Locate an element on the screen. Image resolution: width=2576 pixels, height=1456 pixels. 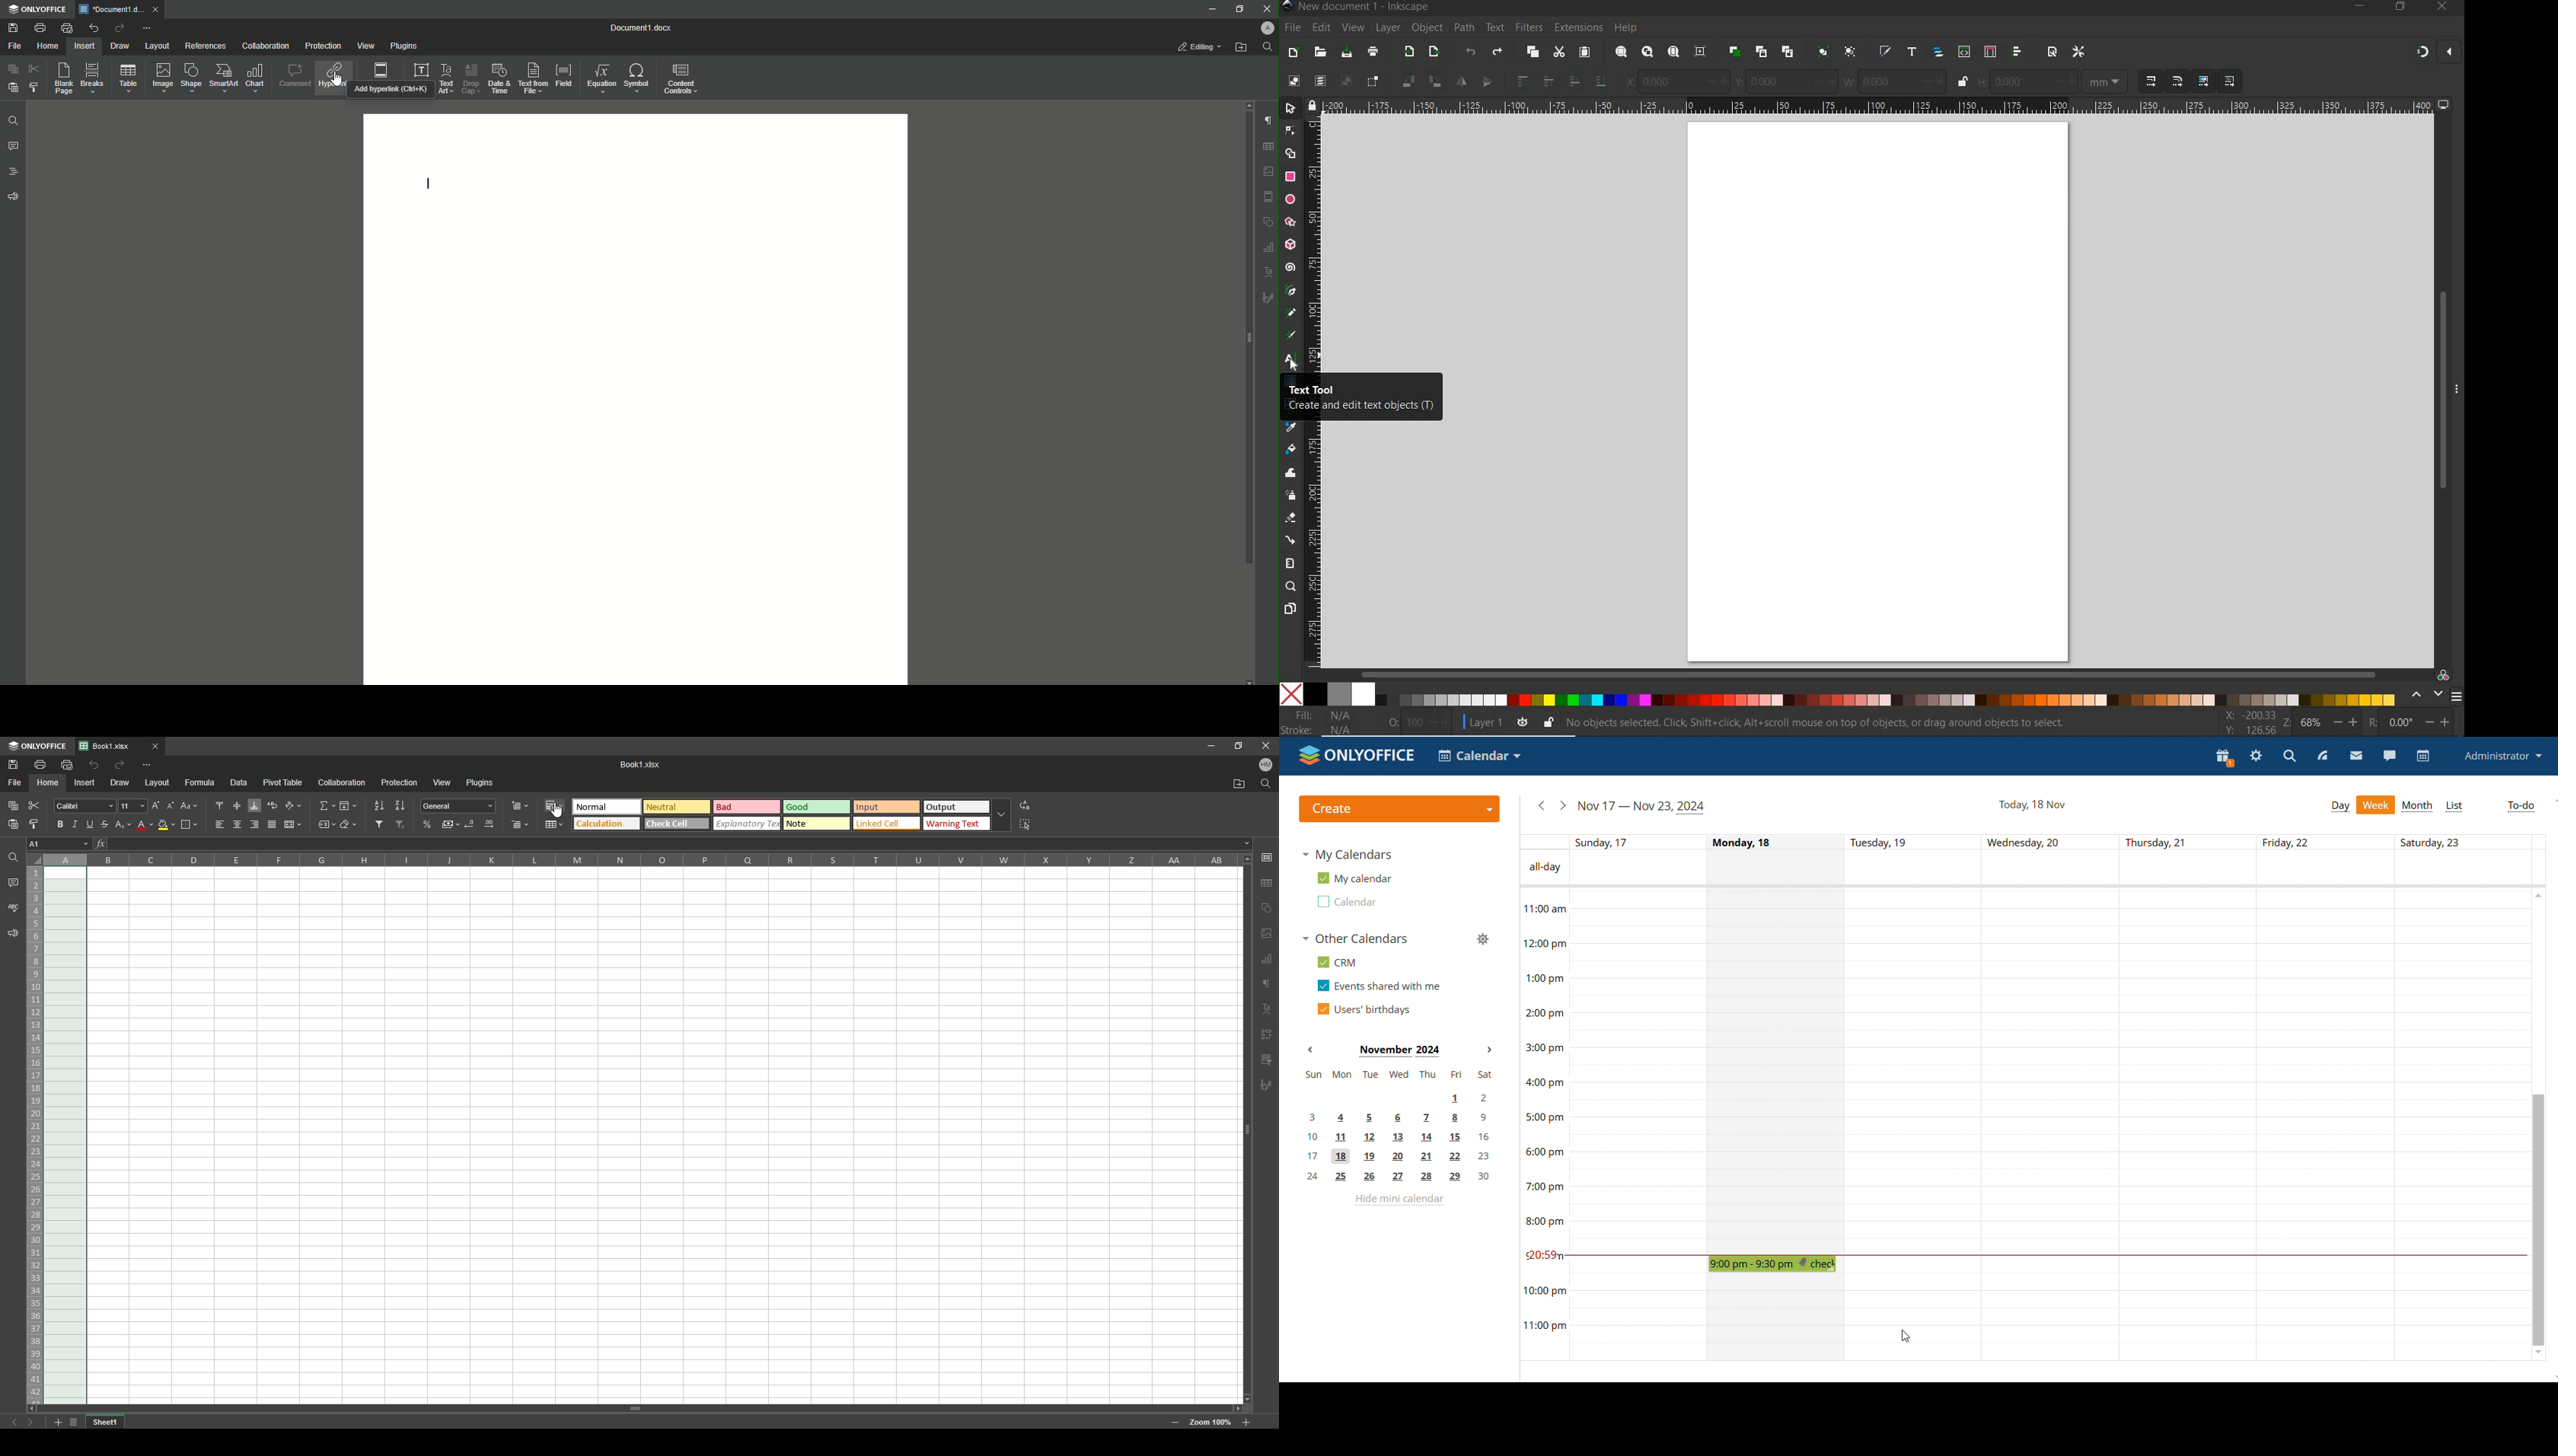
connector tool is located at coordinates (1292, 541).